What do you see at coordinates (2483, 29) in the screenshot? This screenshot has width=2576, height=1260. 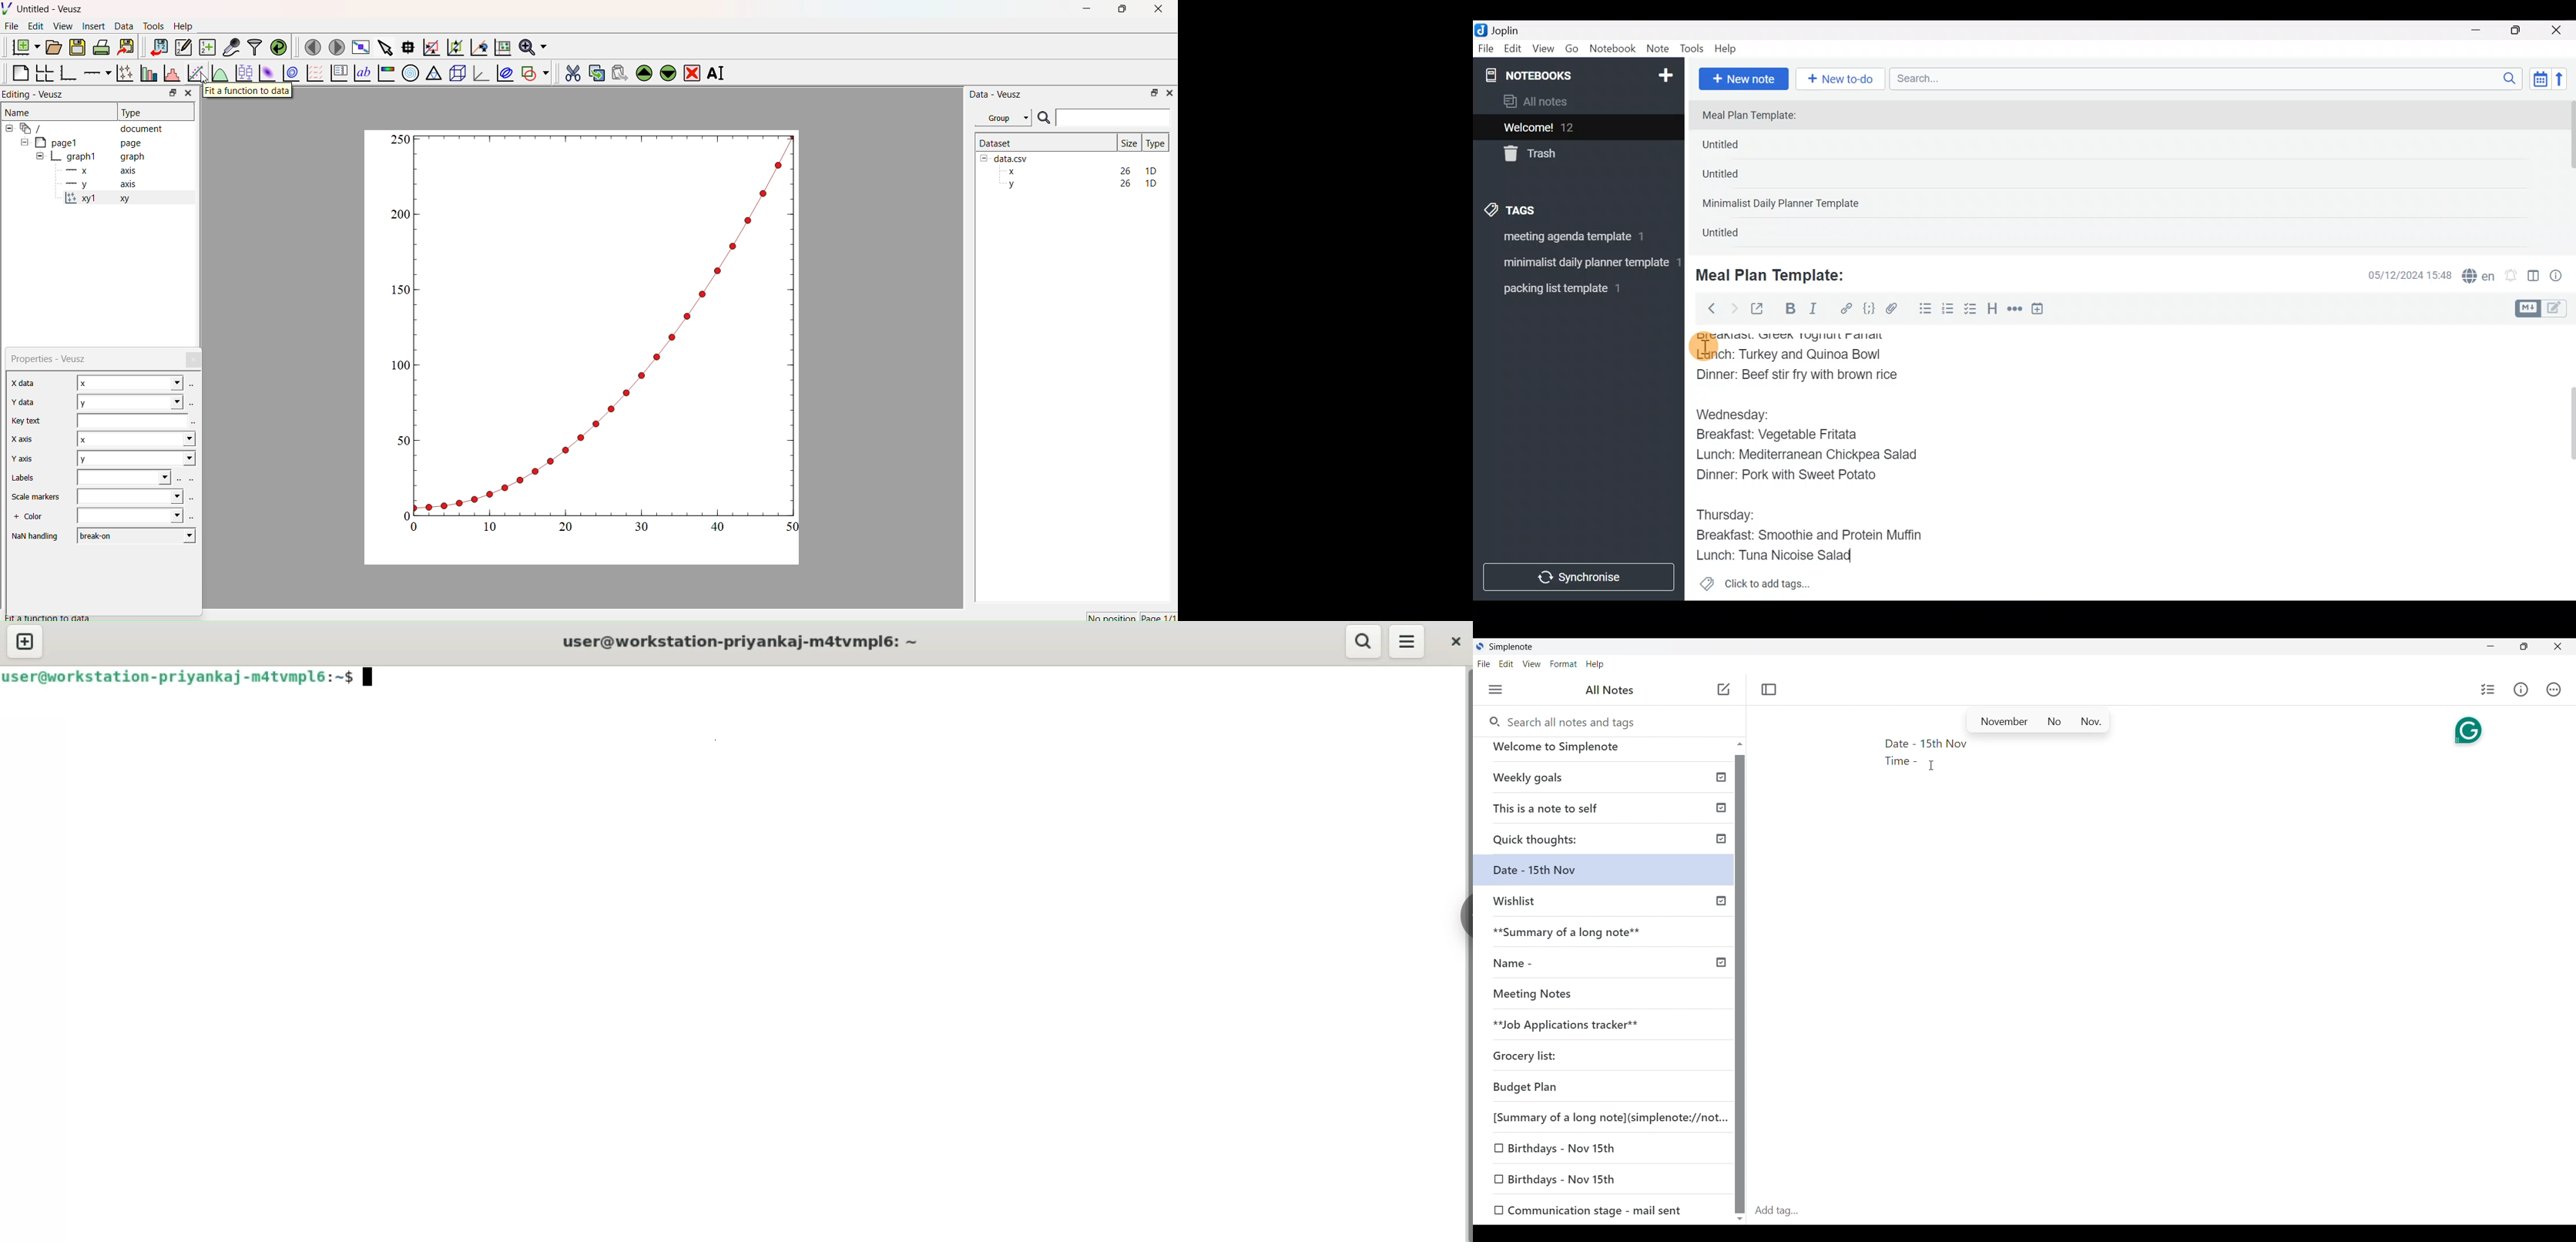 I see `Minimize` at bounding box center [2483, 29].